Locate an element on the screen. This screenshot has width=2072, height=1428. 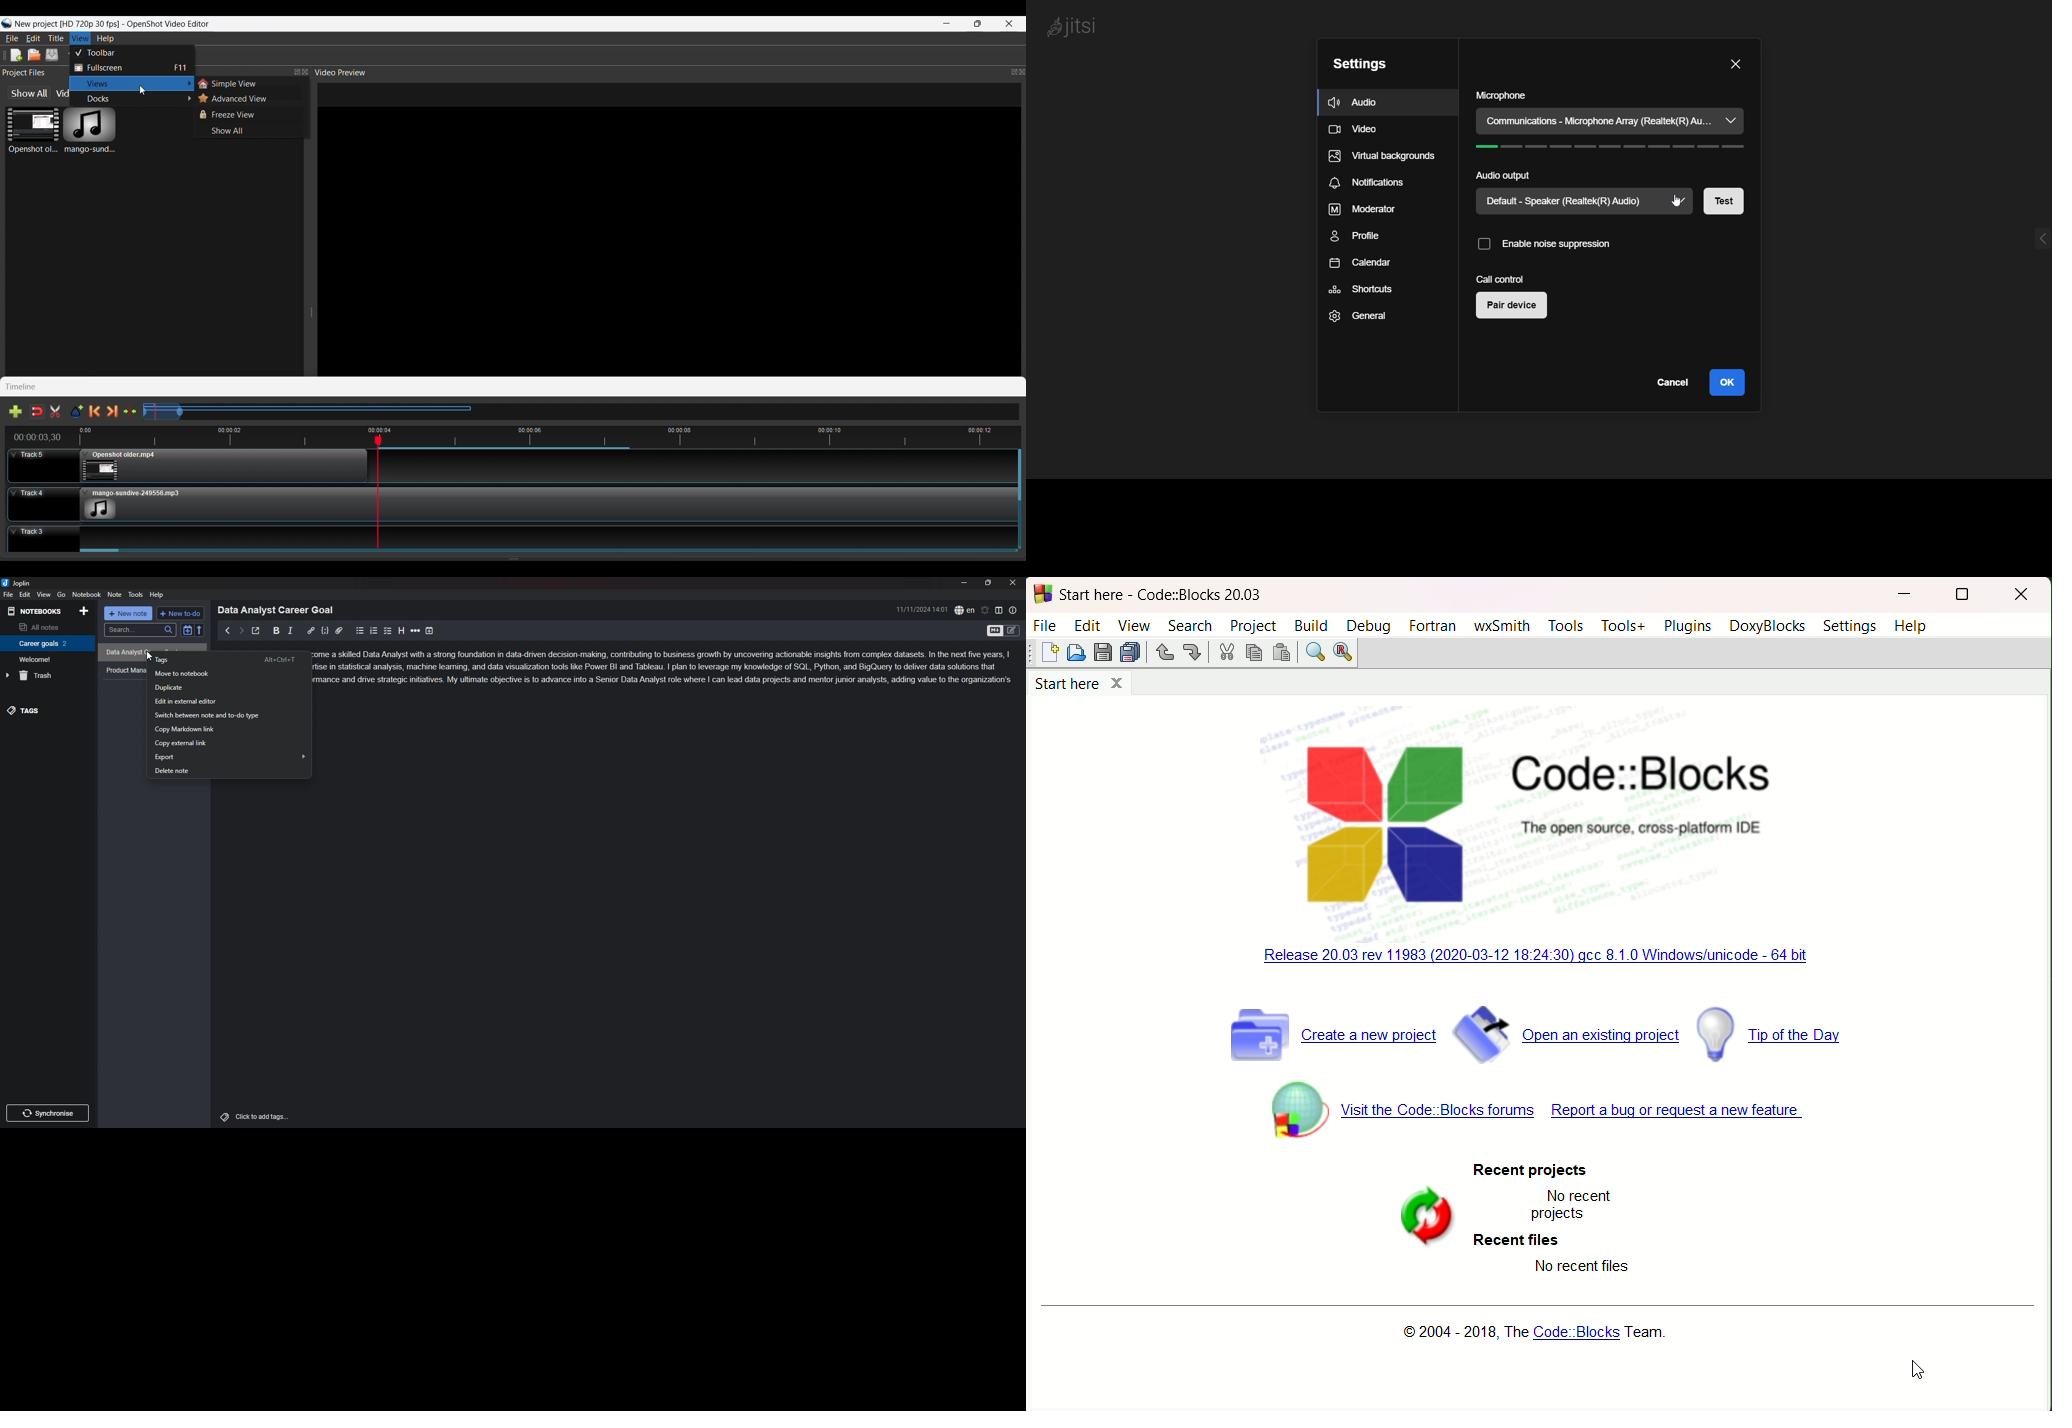
bullet list is located at coordinates (360, 631).